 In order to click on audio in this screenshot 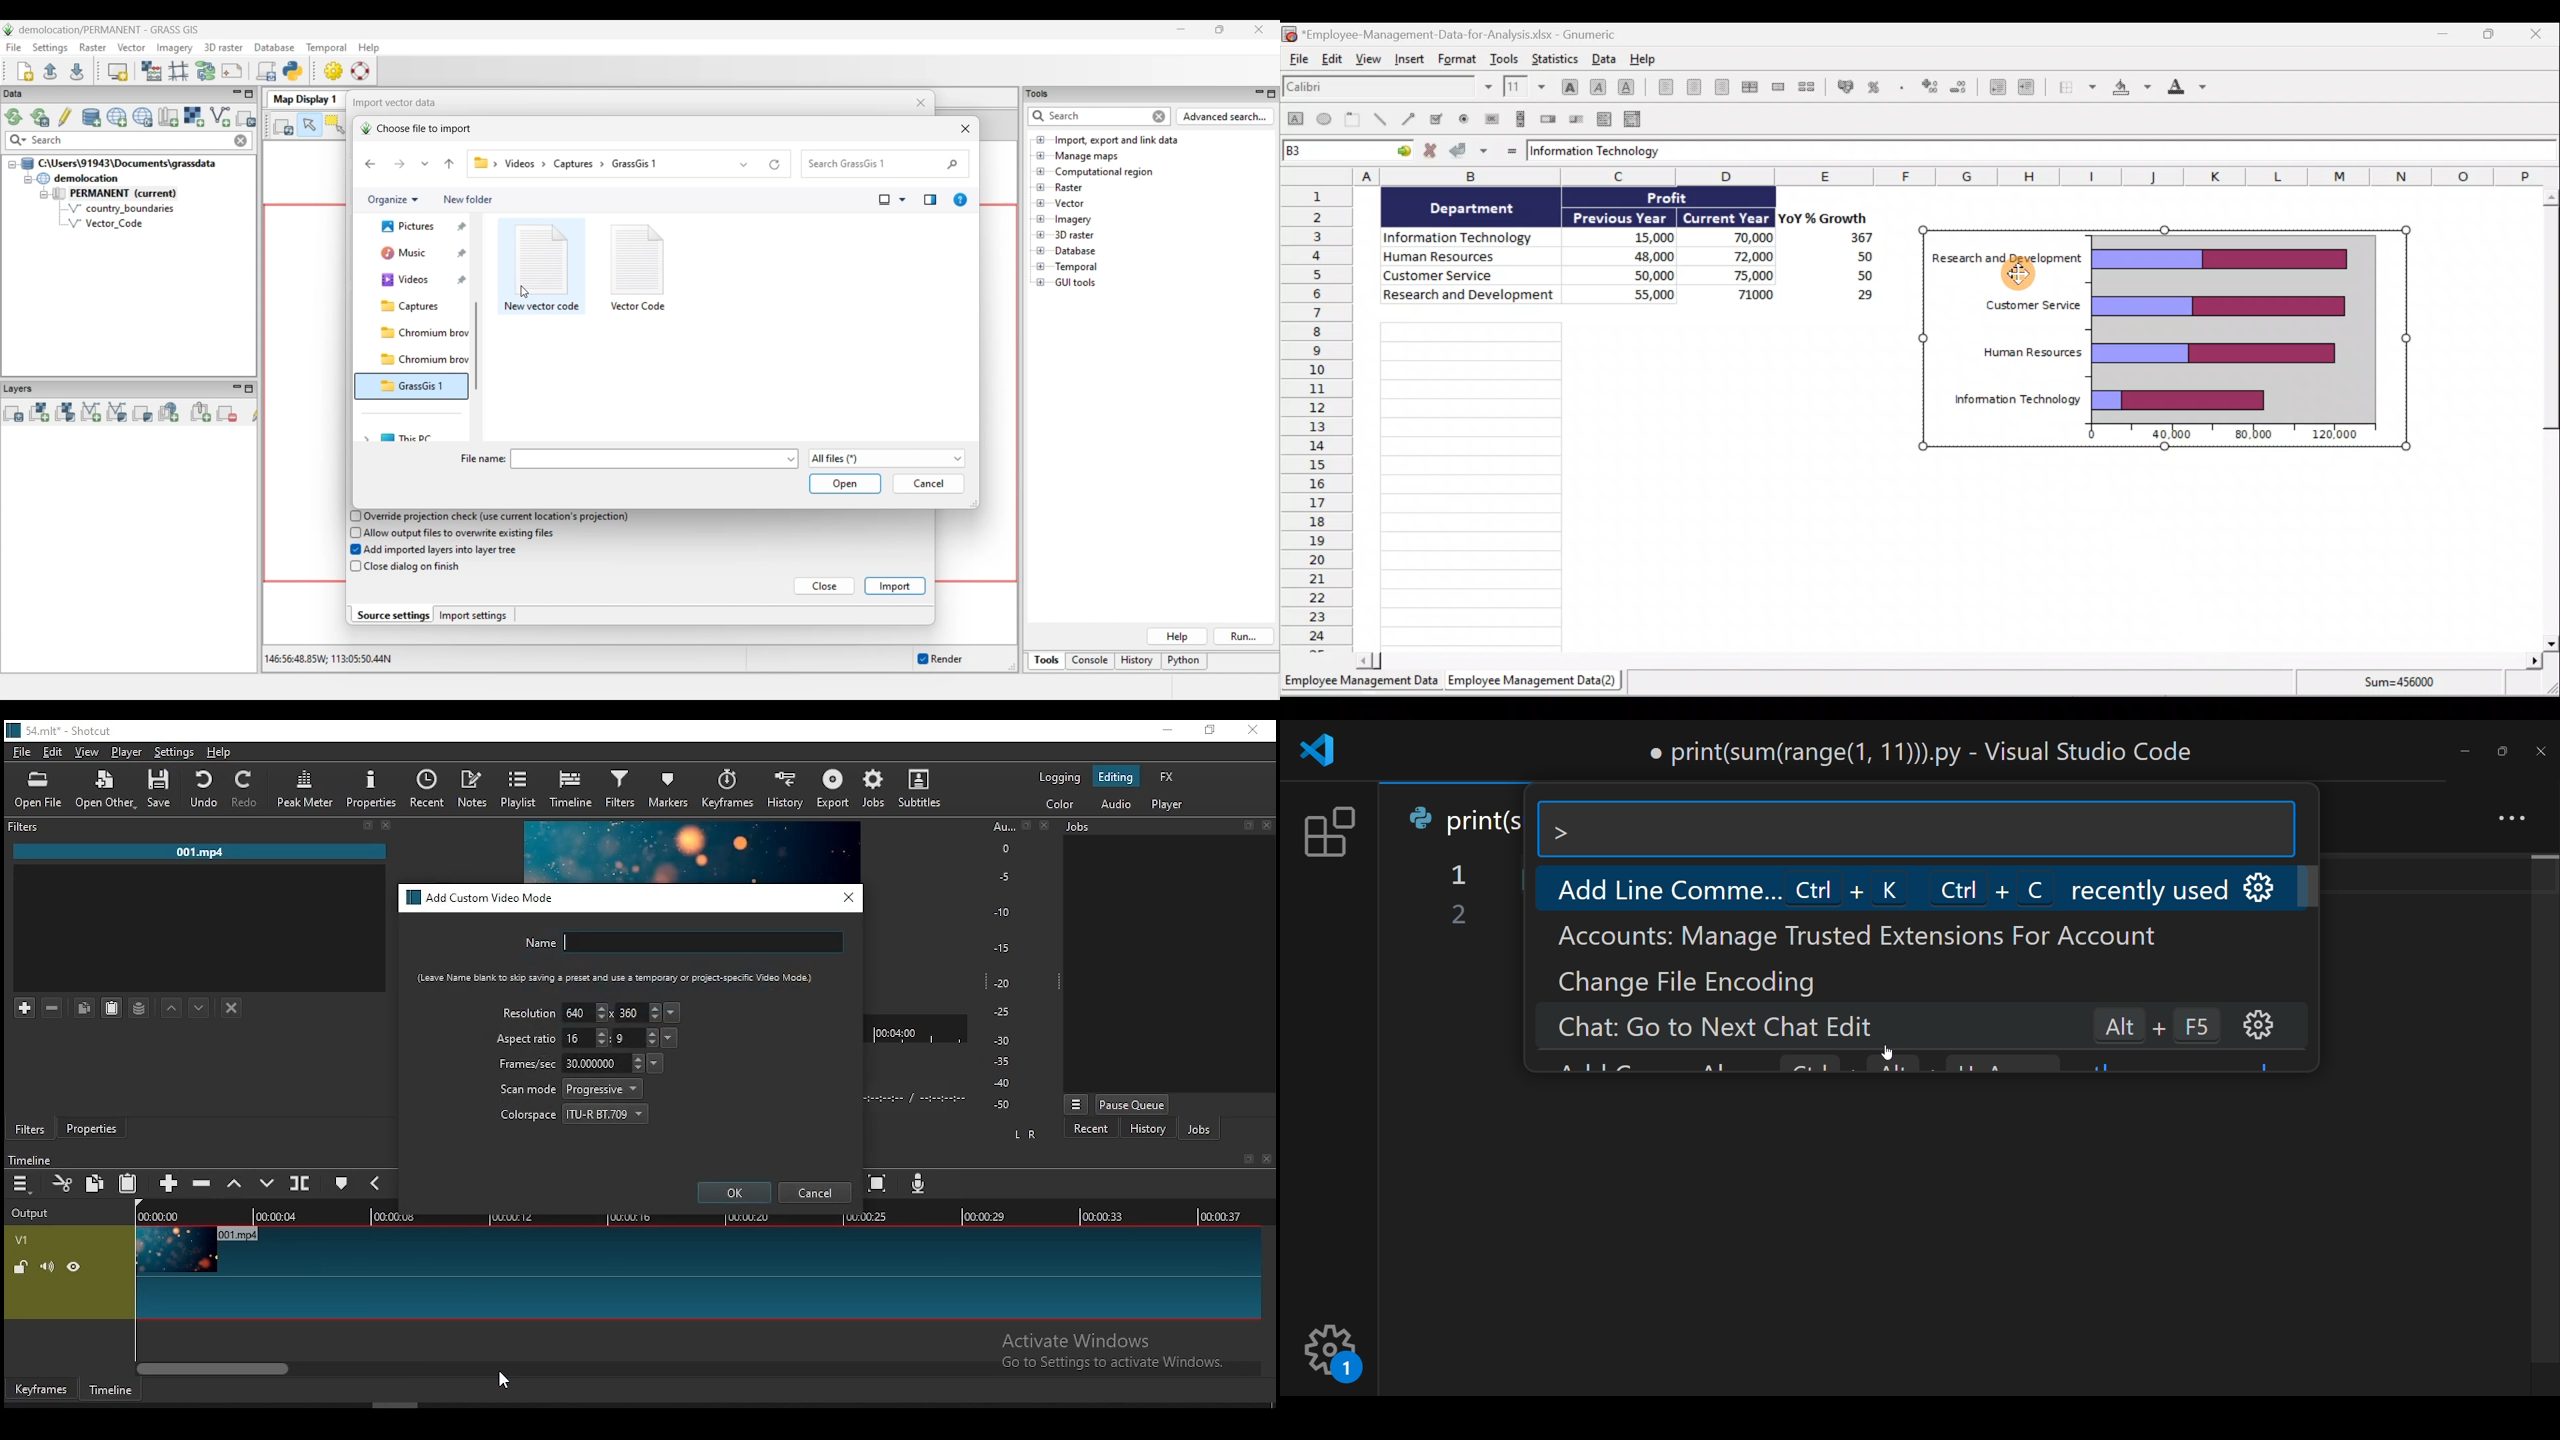, I will do `click(1115, 803)`.